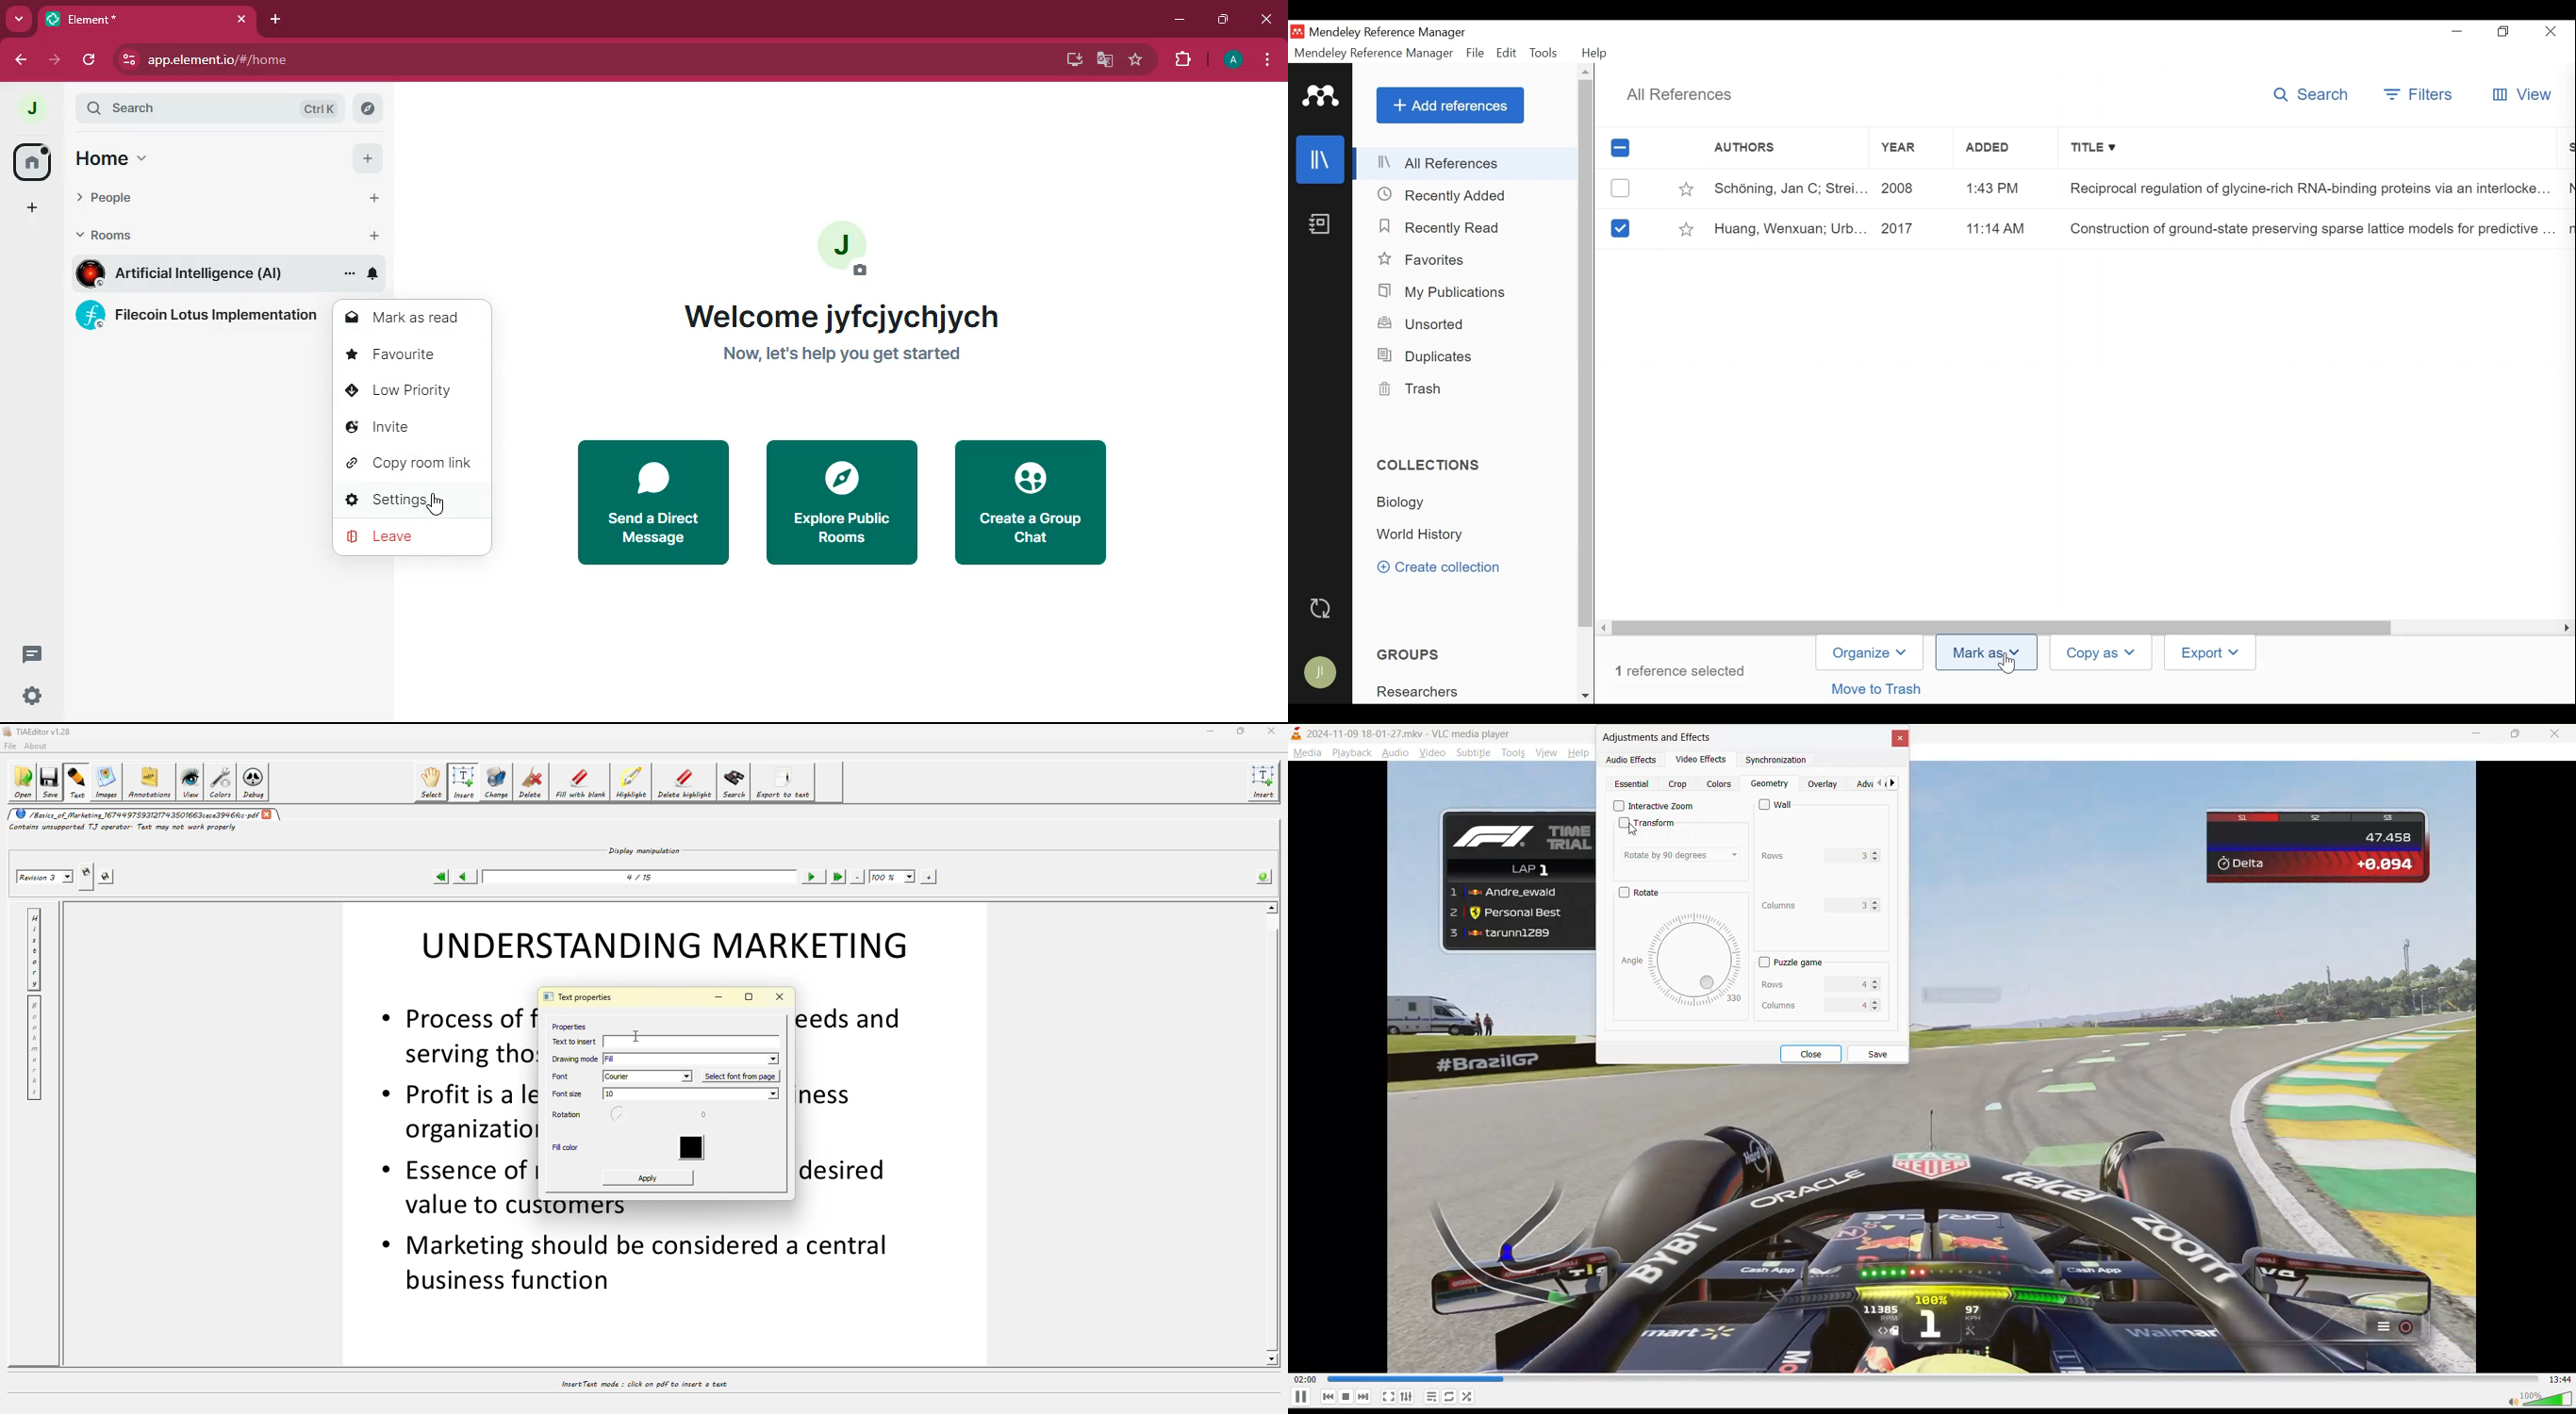 This screenshot has height=1428, width=2576. Describe the element at coordinates (1680, 785) in the screenshot. I see `crop` at that location.